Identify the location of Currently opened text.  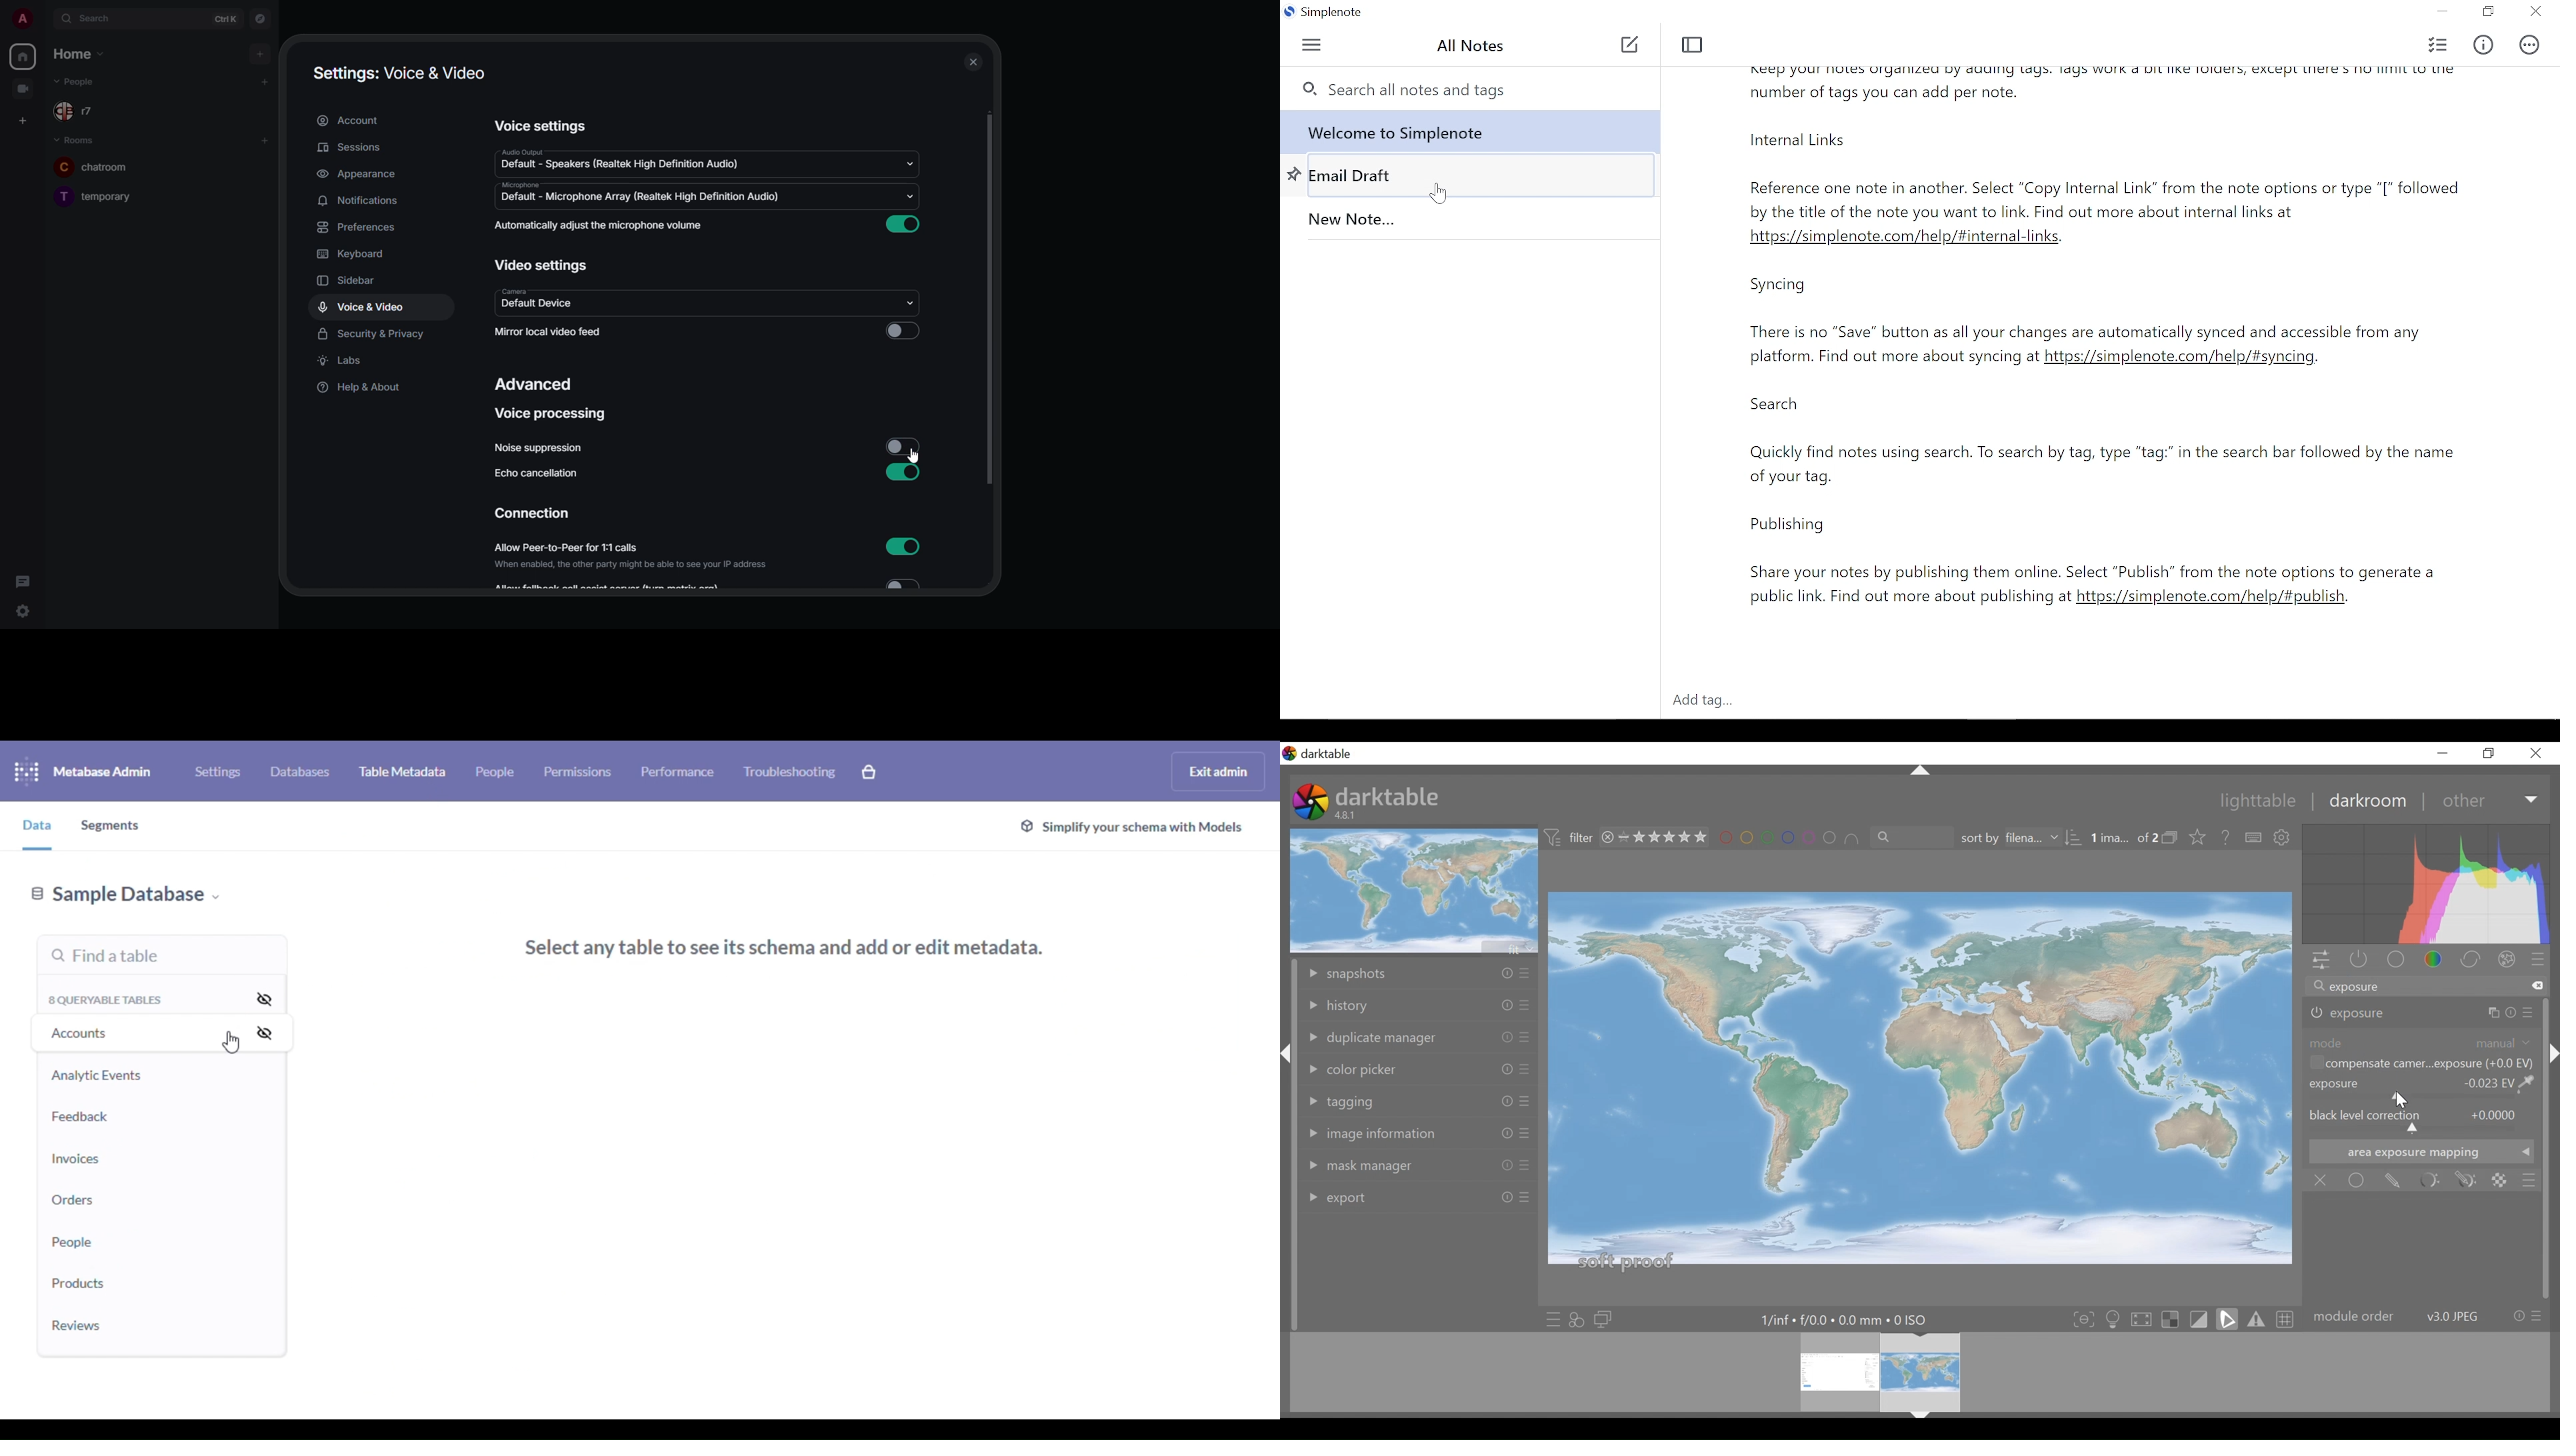
(2106, 352).